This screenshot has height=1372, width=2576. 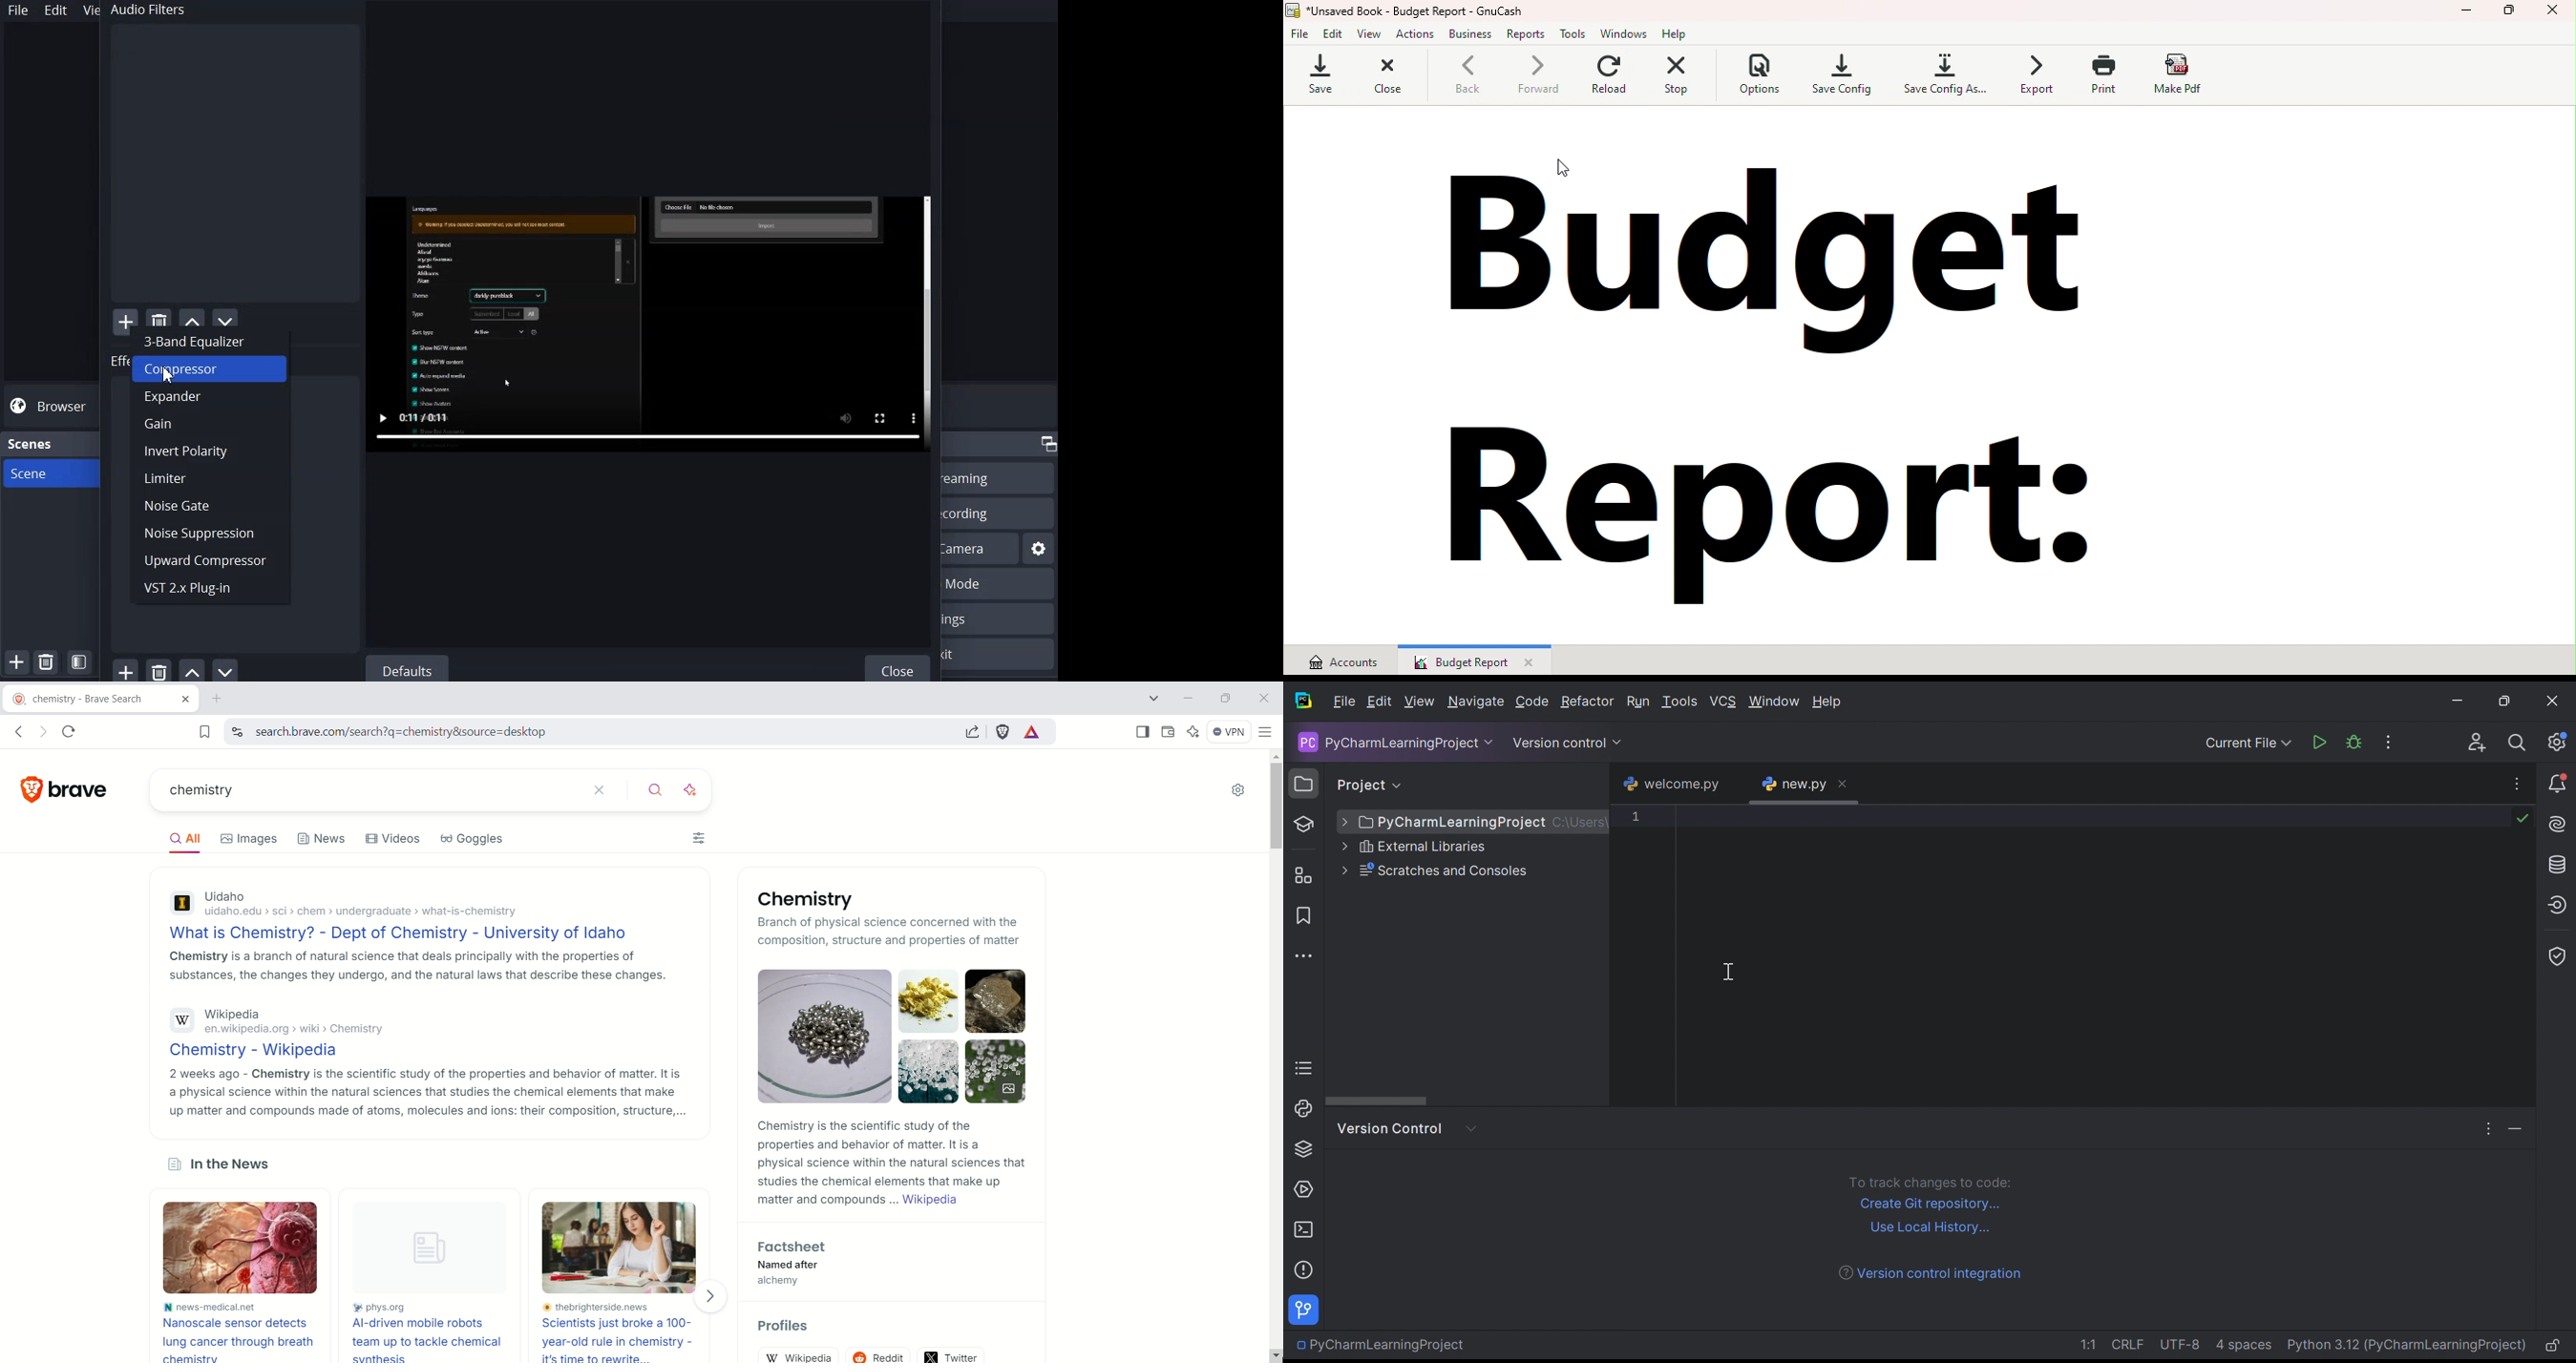 What do you see at coordinates (1301, 915) in the screenshot?
I see `Bookmark` at bounding box center [1301, 915].